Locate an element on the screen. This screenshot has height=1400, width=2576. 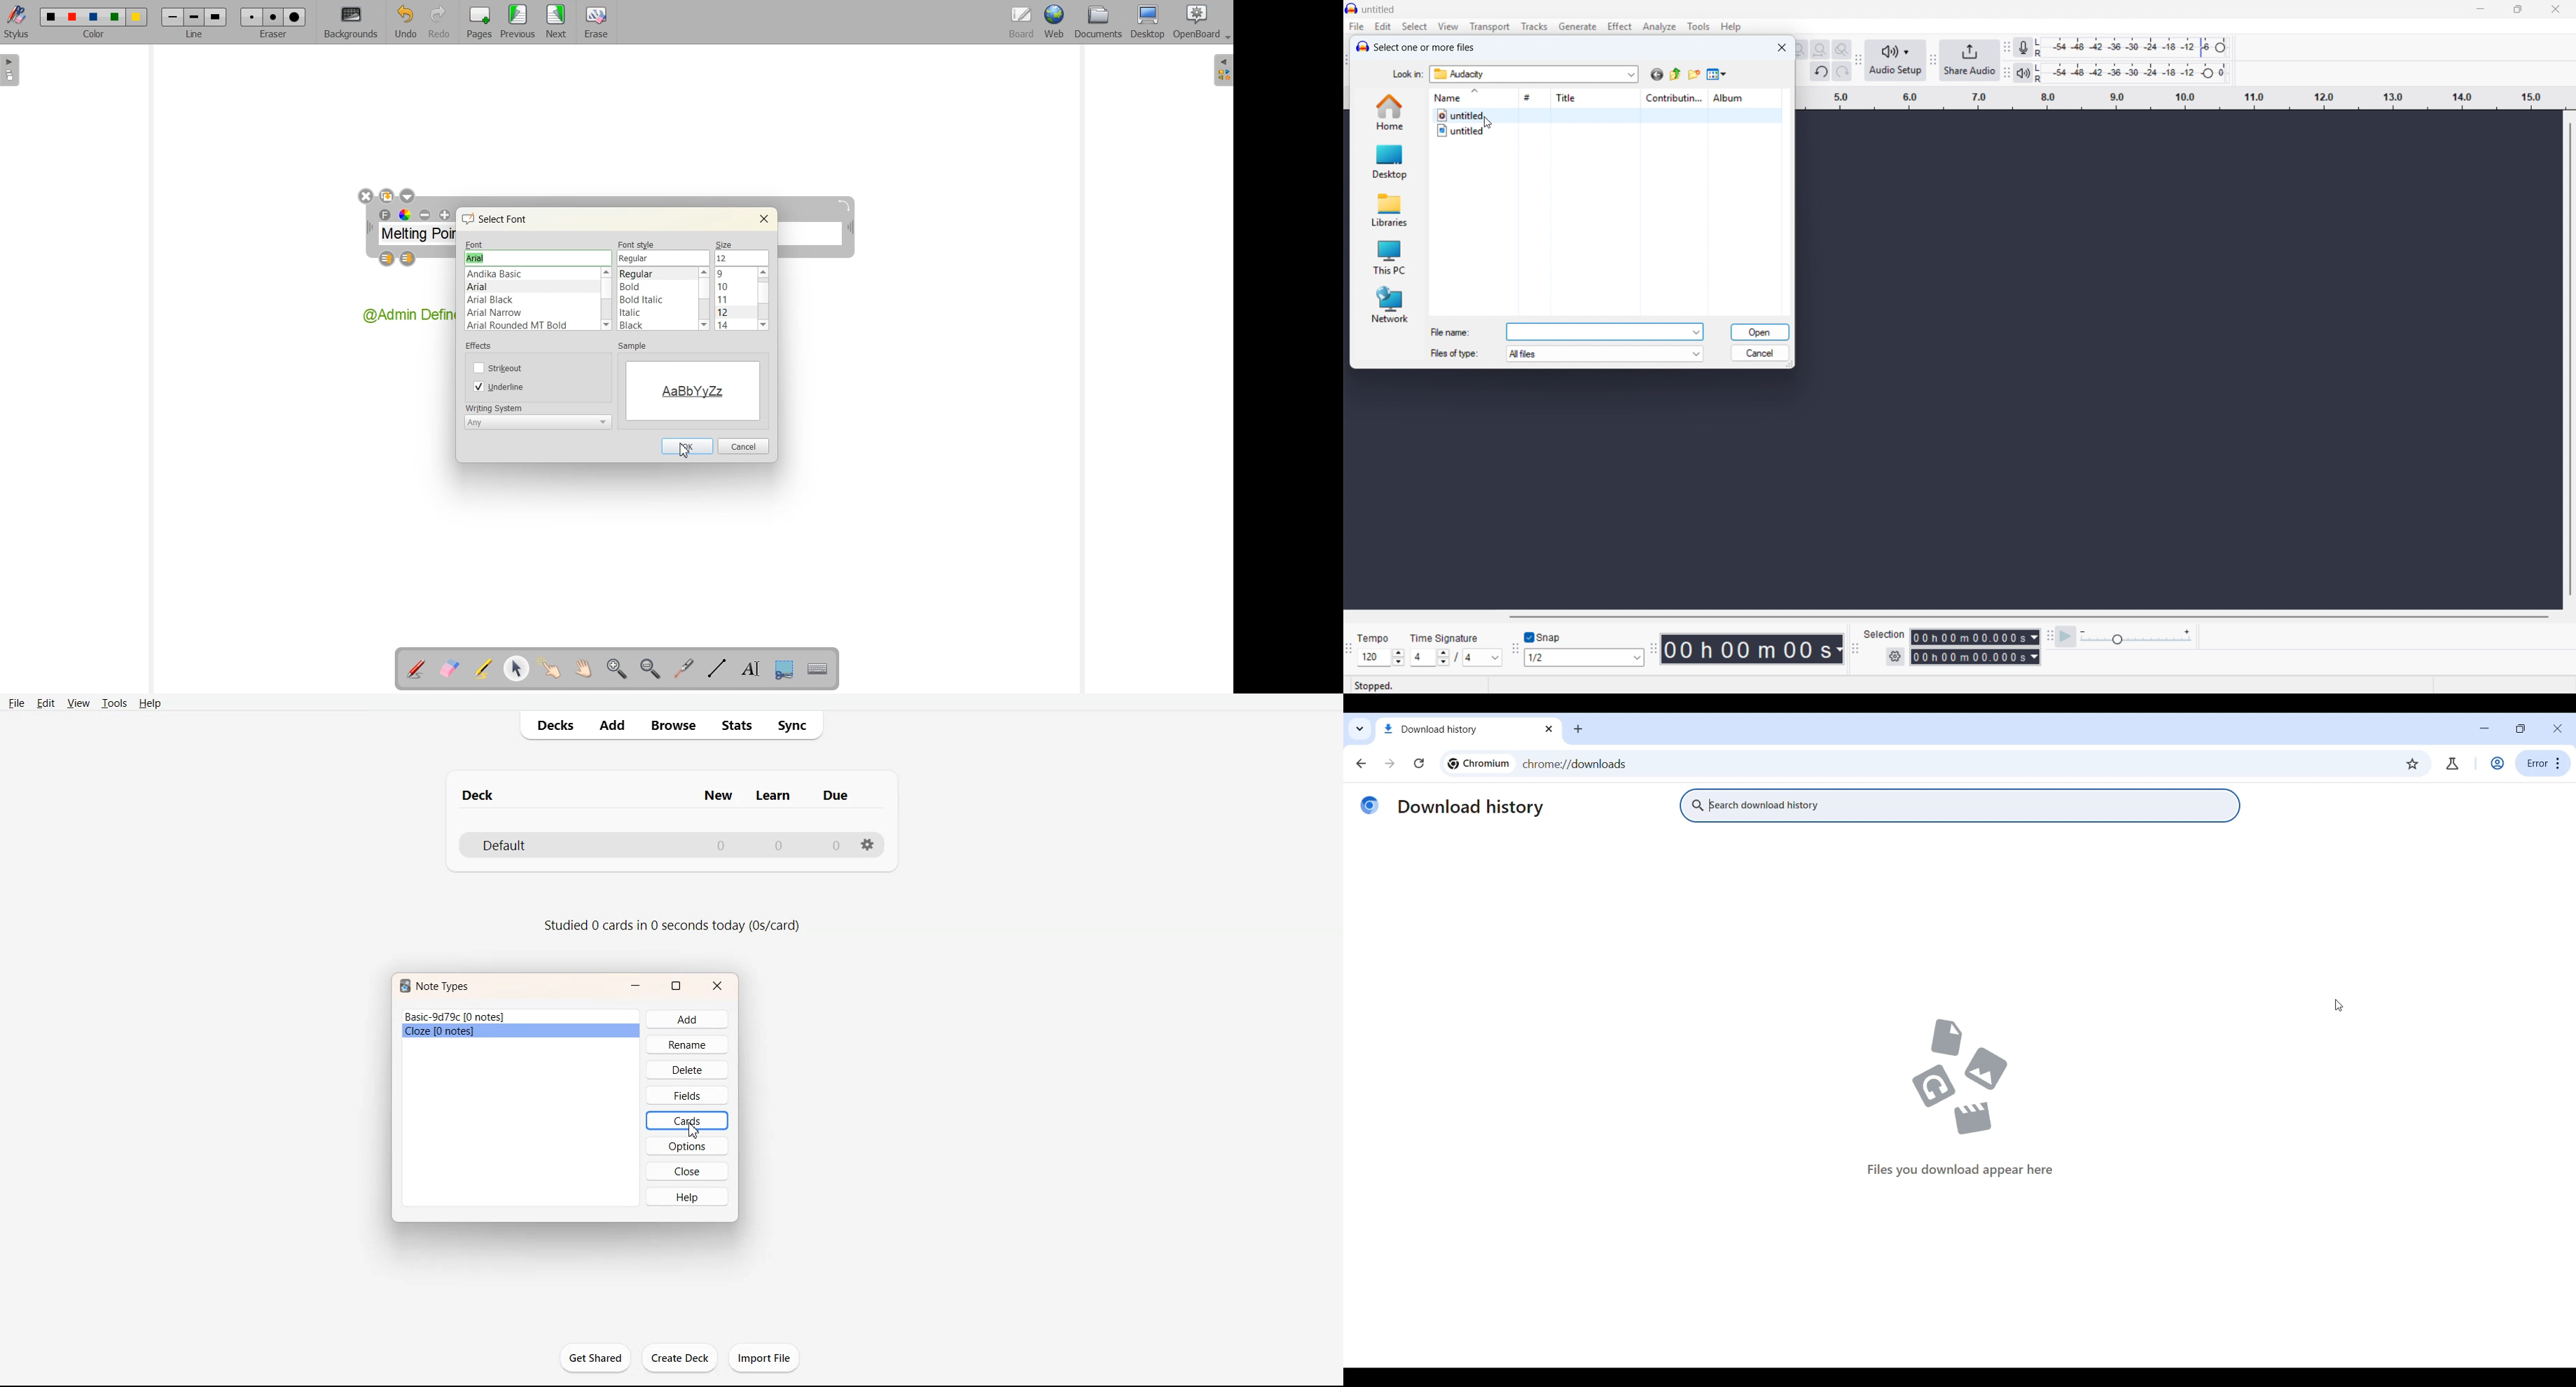
Cards is located at coordinates (687, 1120).